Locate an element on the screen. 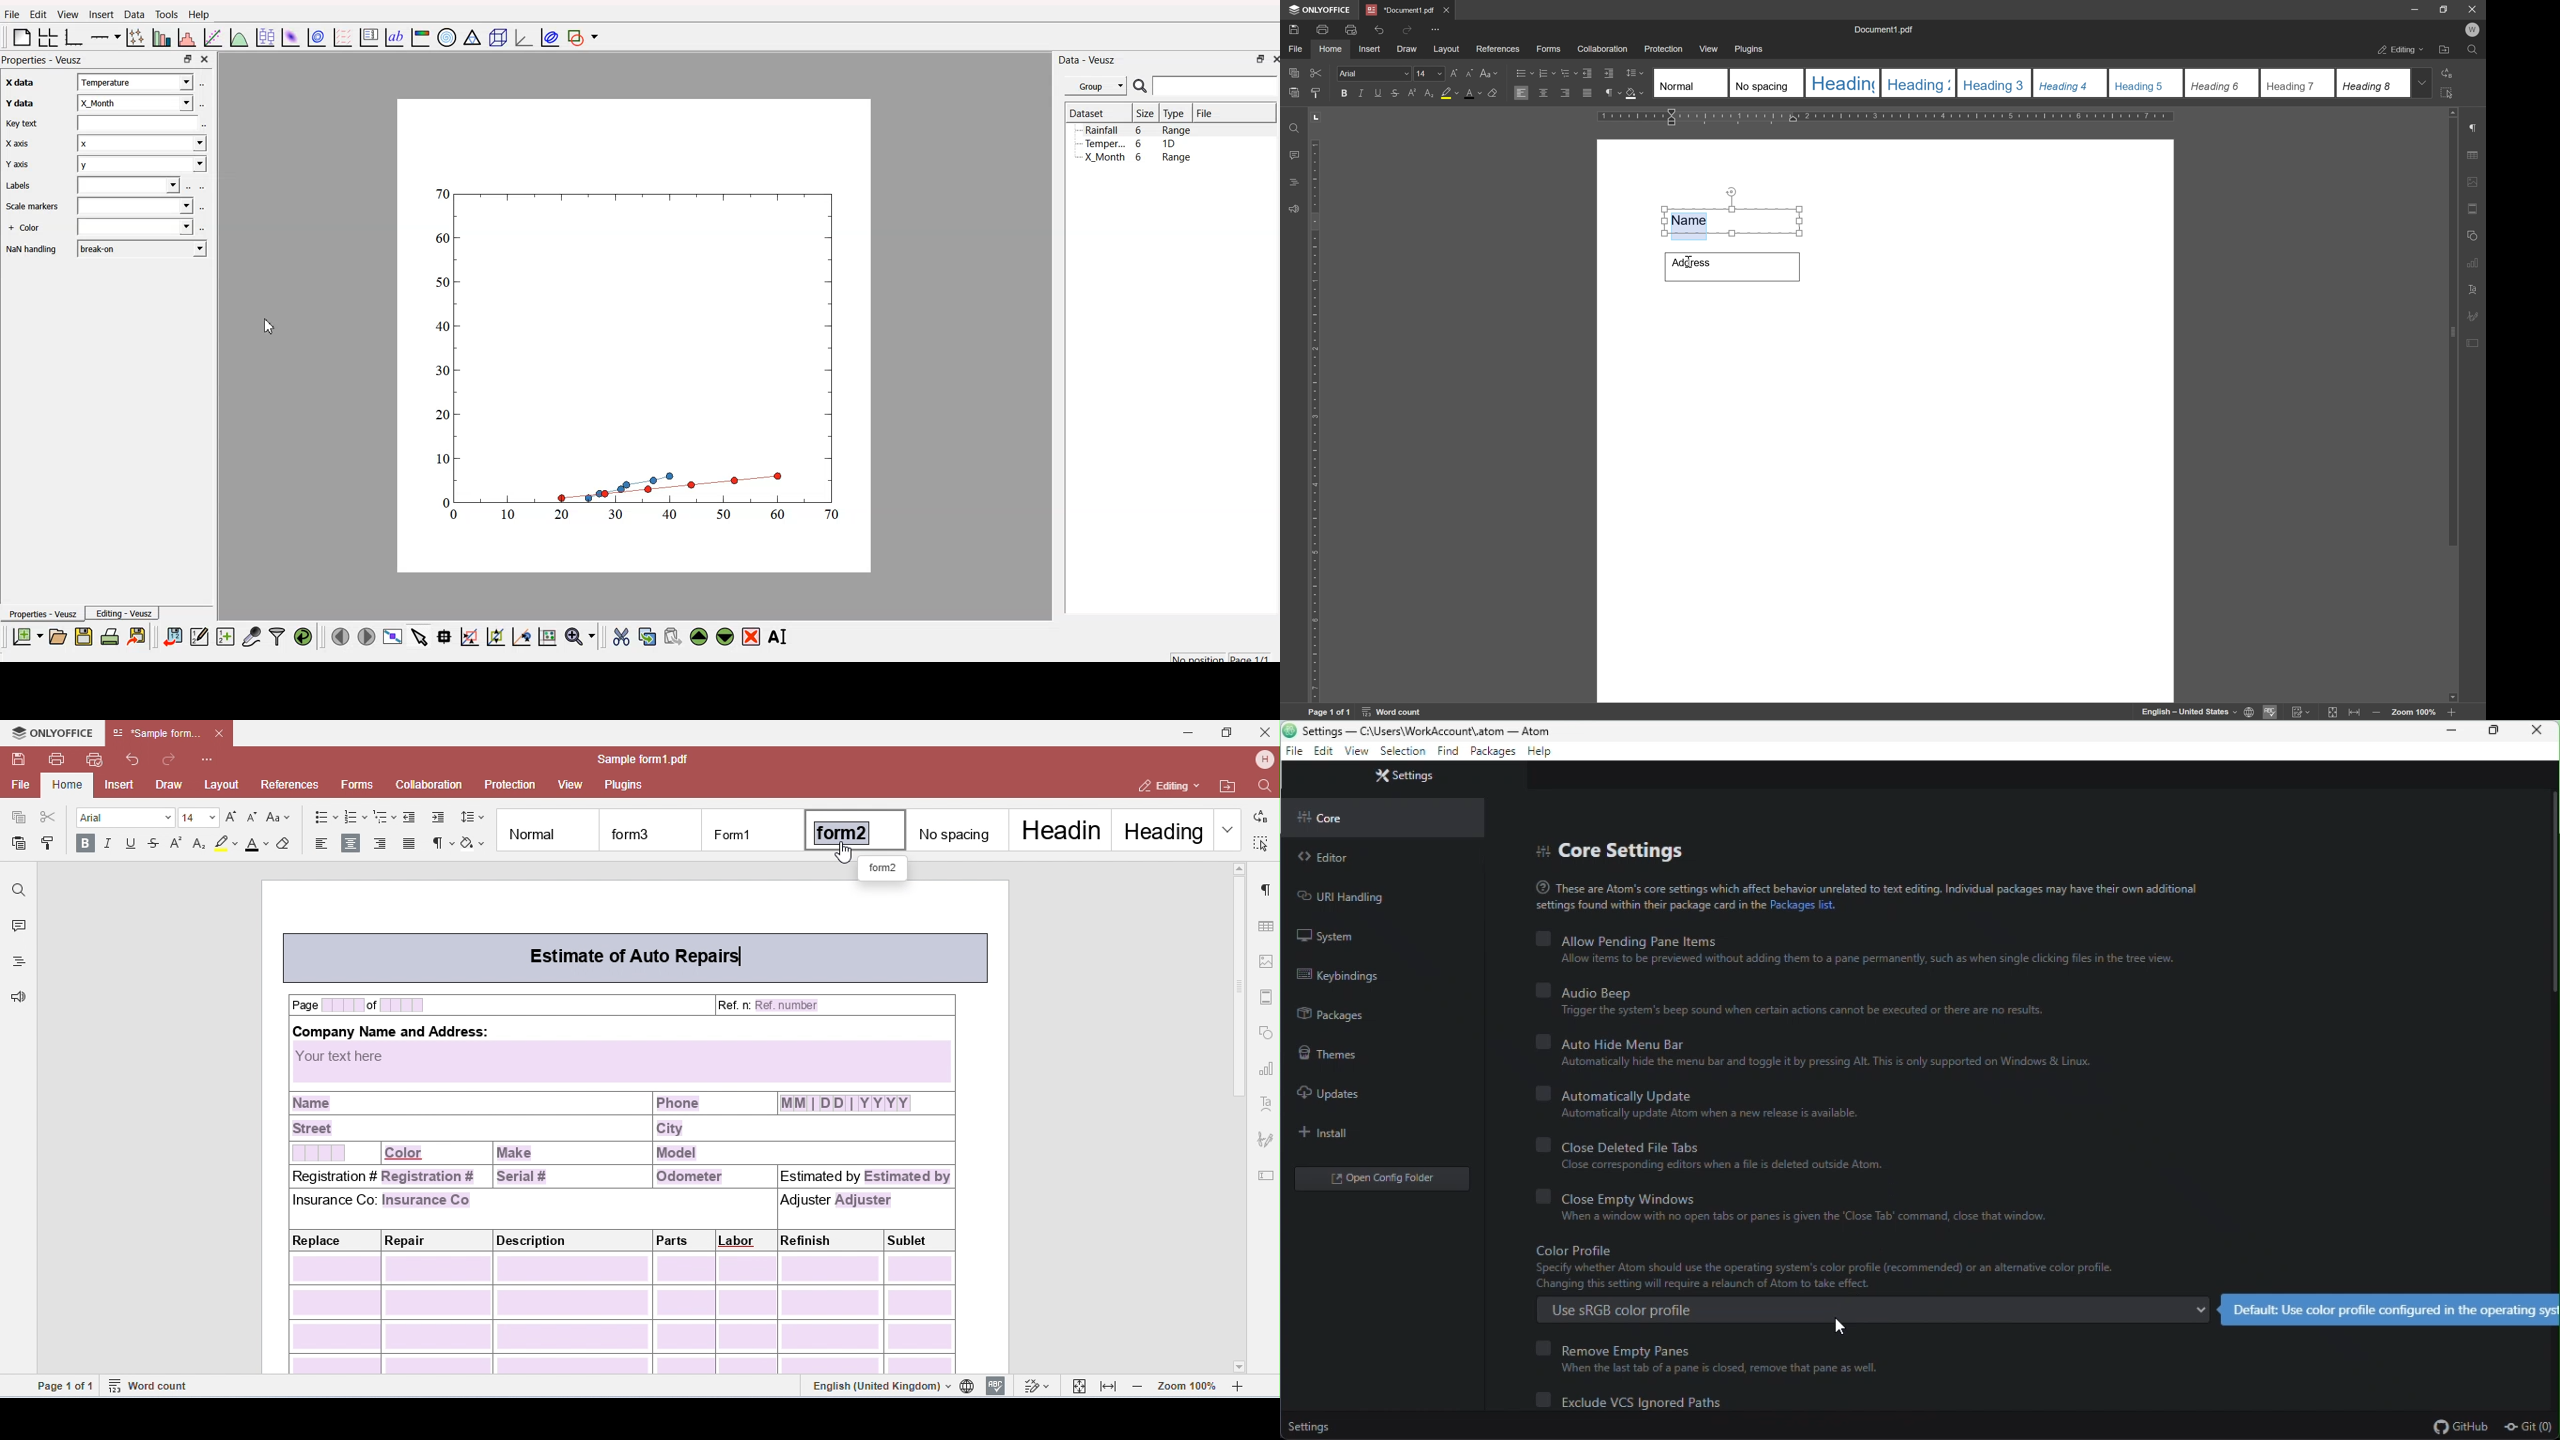 The height and width of the screenshot is (1456, 2576). headings is located at coordinates (1291, 182).